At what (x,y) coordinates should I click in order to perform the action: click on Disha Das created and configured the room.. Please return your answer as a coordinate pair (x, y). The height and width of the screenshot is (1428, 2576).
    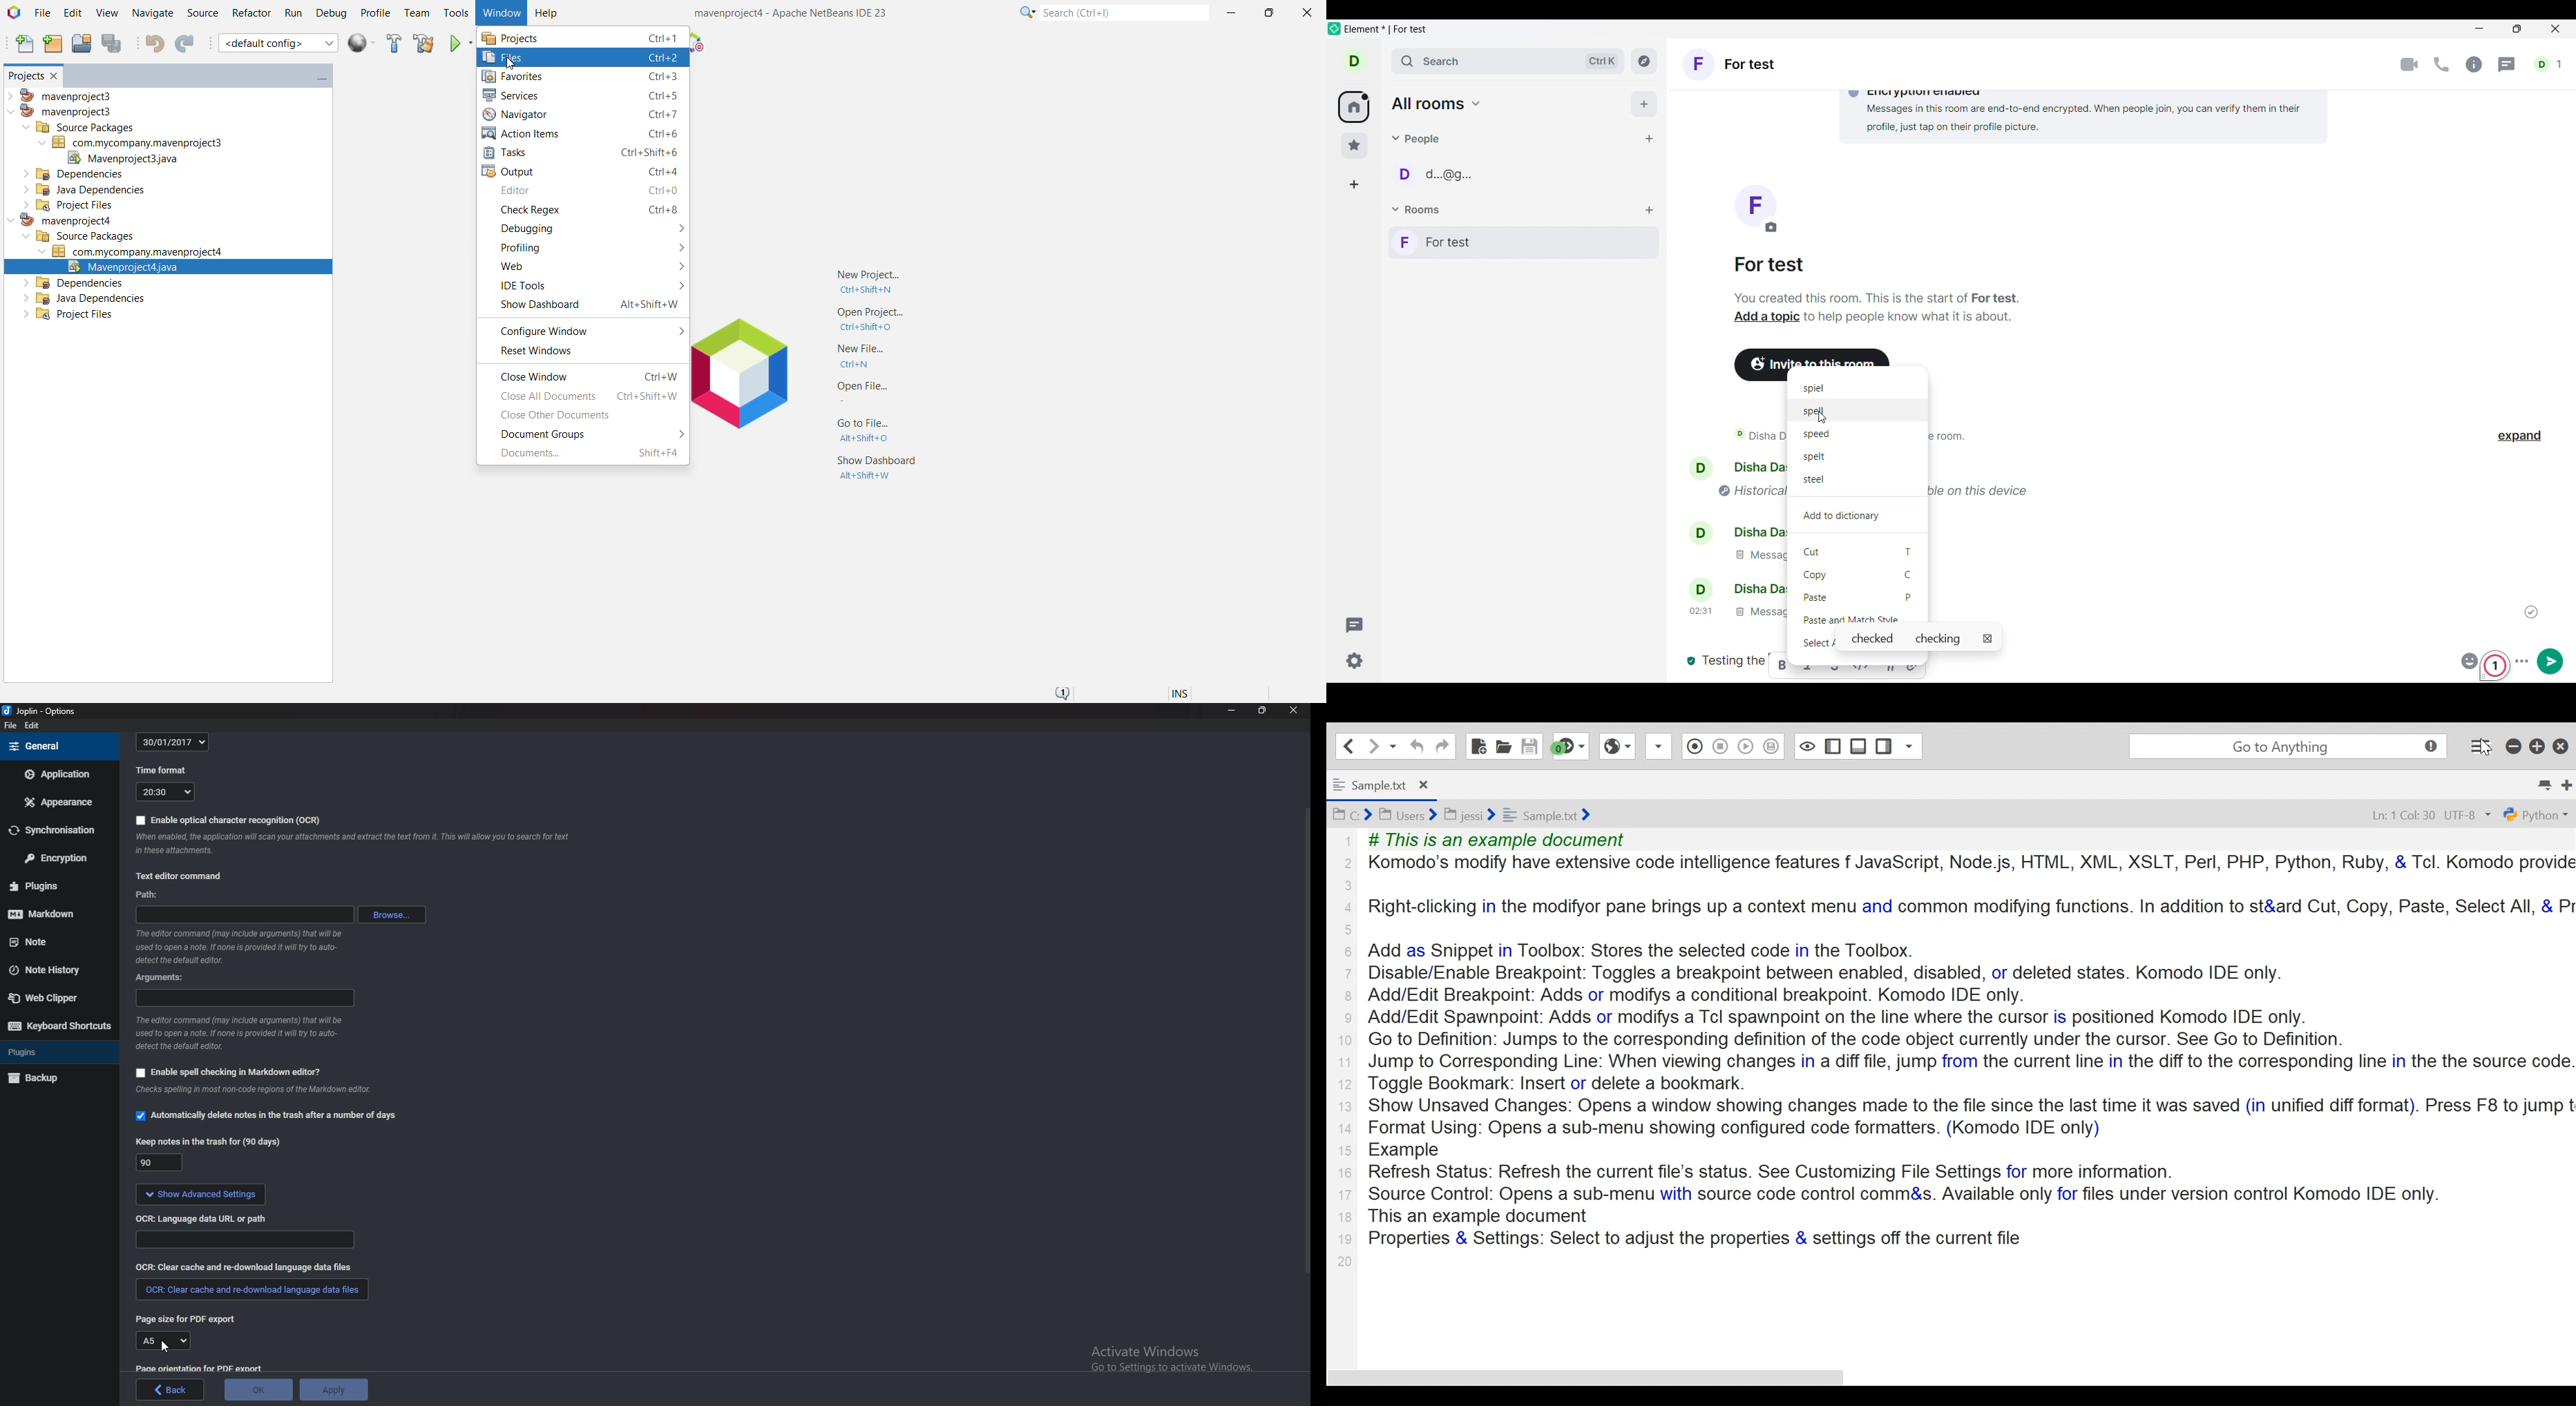
    Looking at the image, I should click on (1737, 437).